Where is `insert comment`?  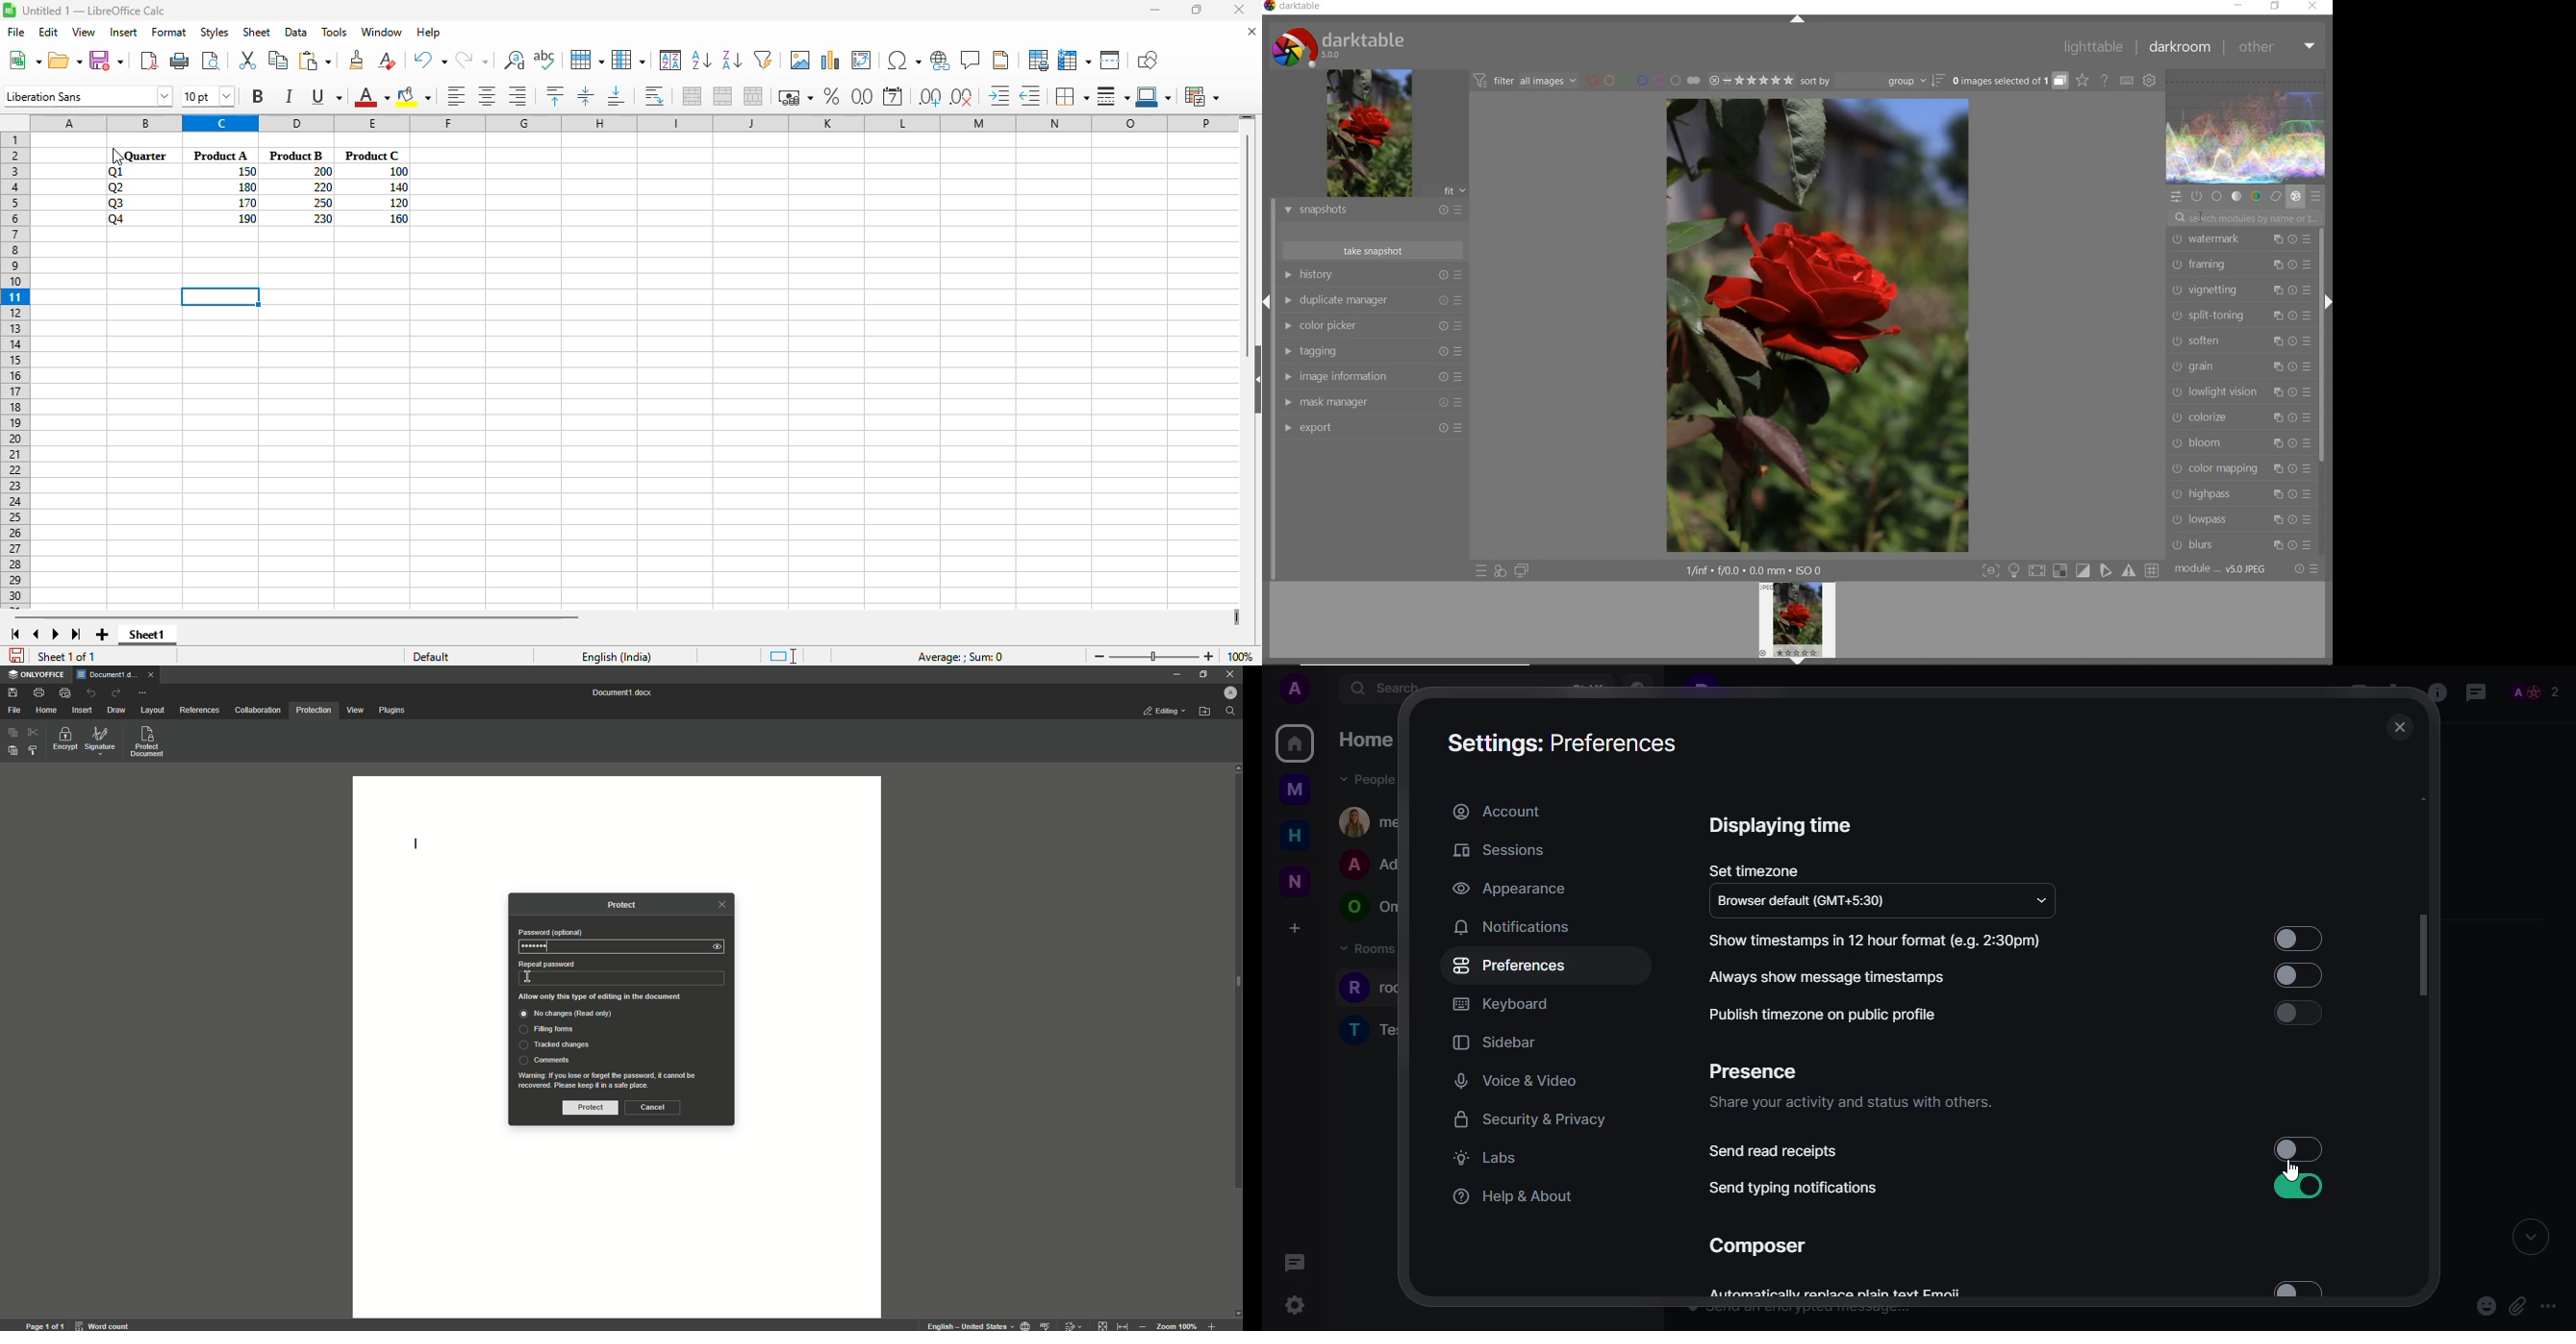 insert comment is located at coordinates (972, 60).